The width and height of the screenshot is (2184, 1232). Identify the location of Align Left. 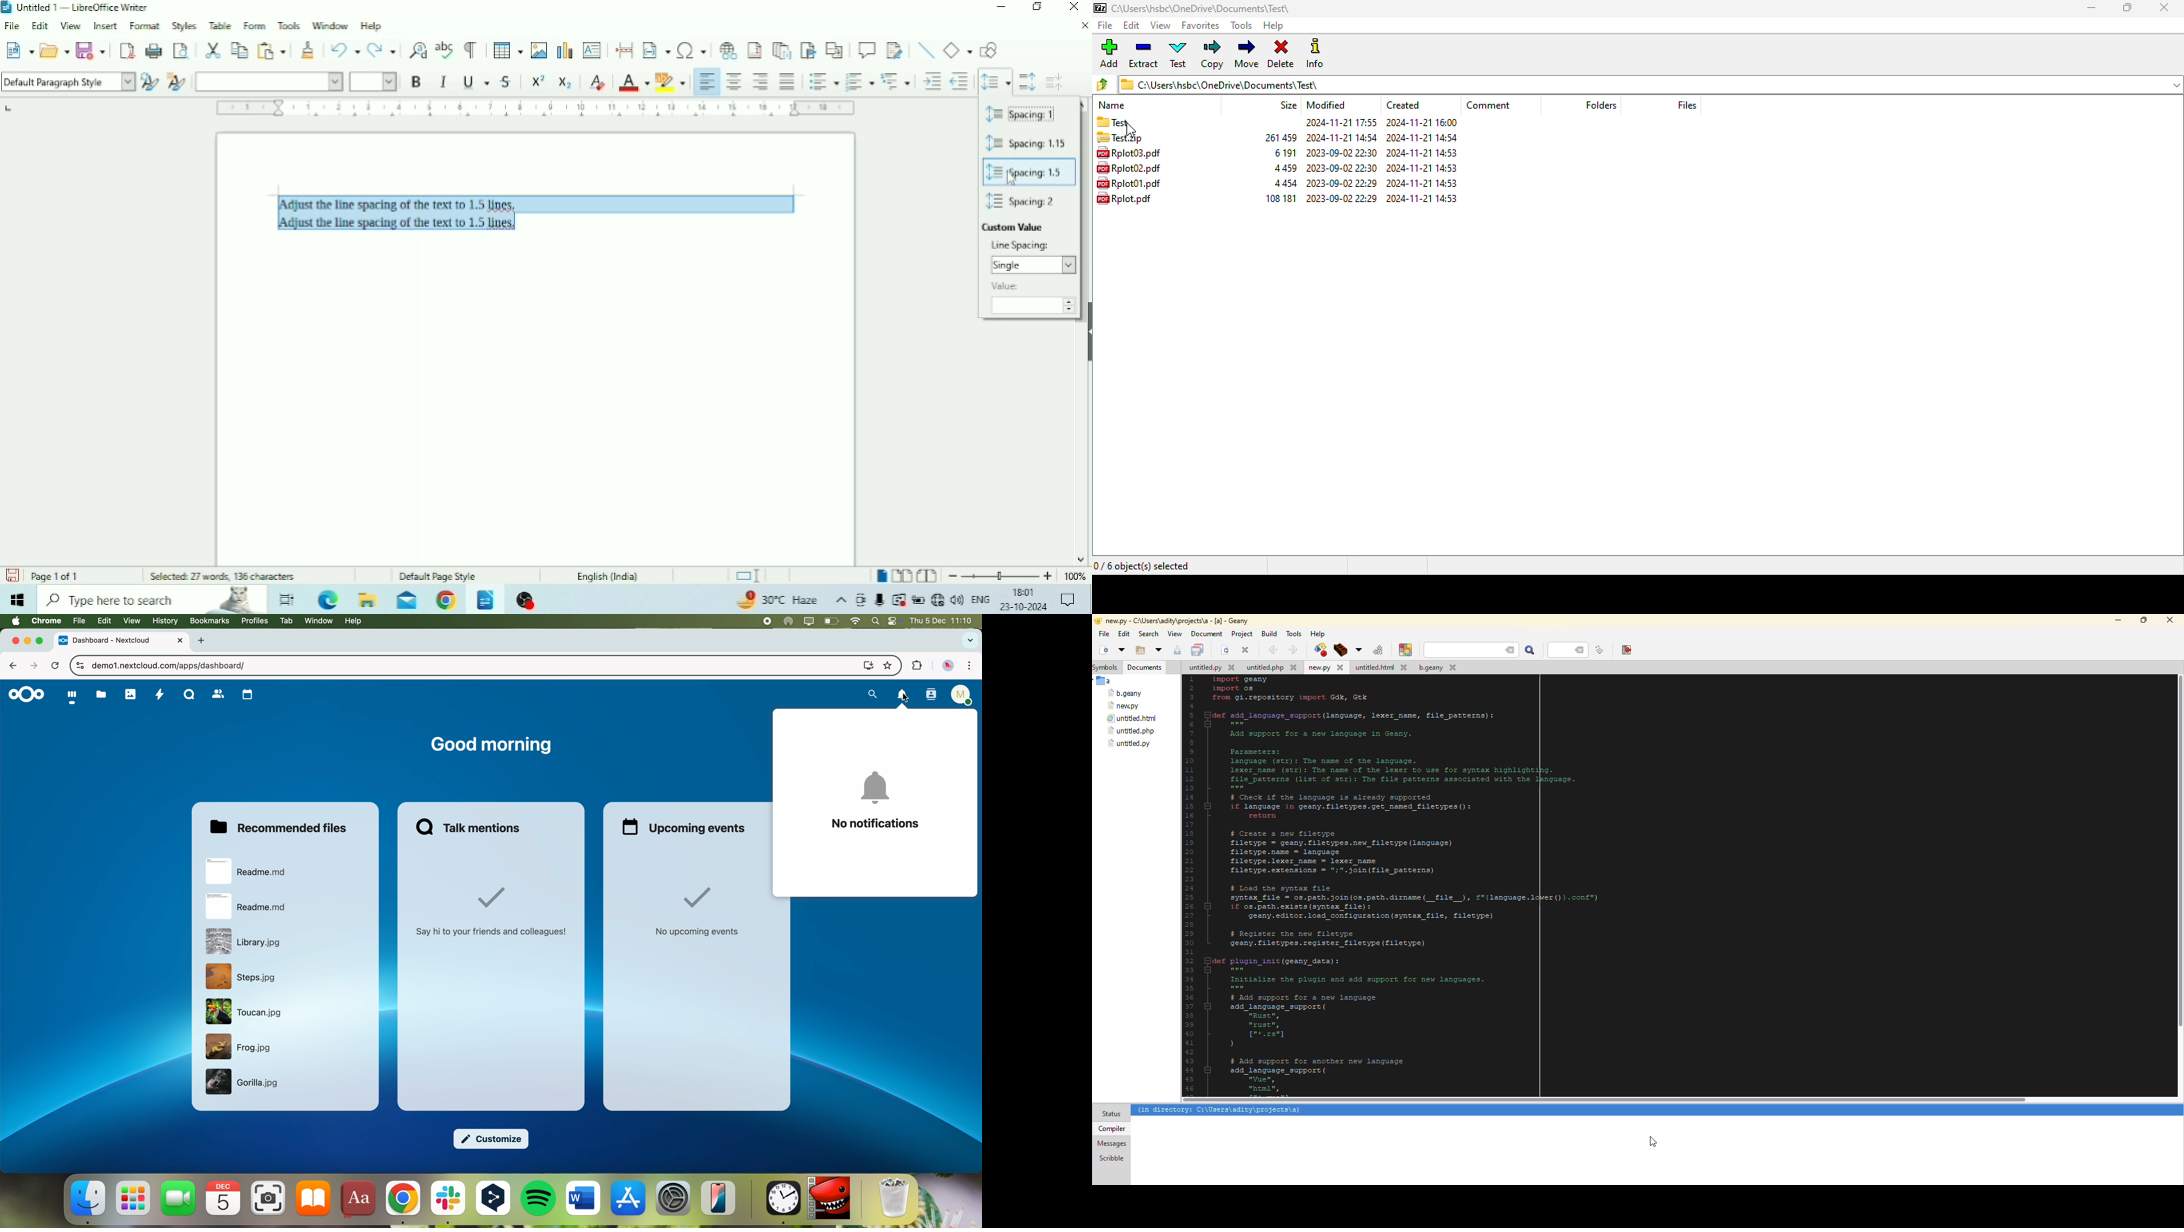
(706, 81).